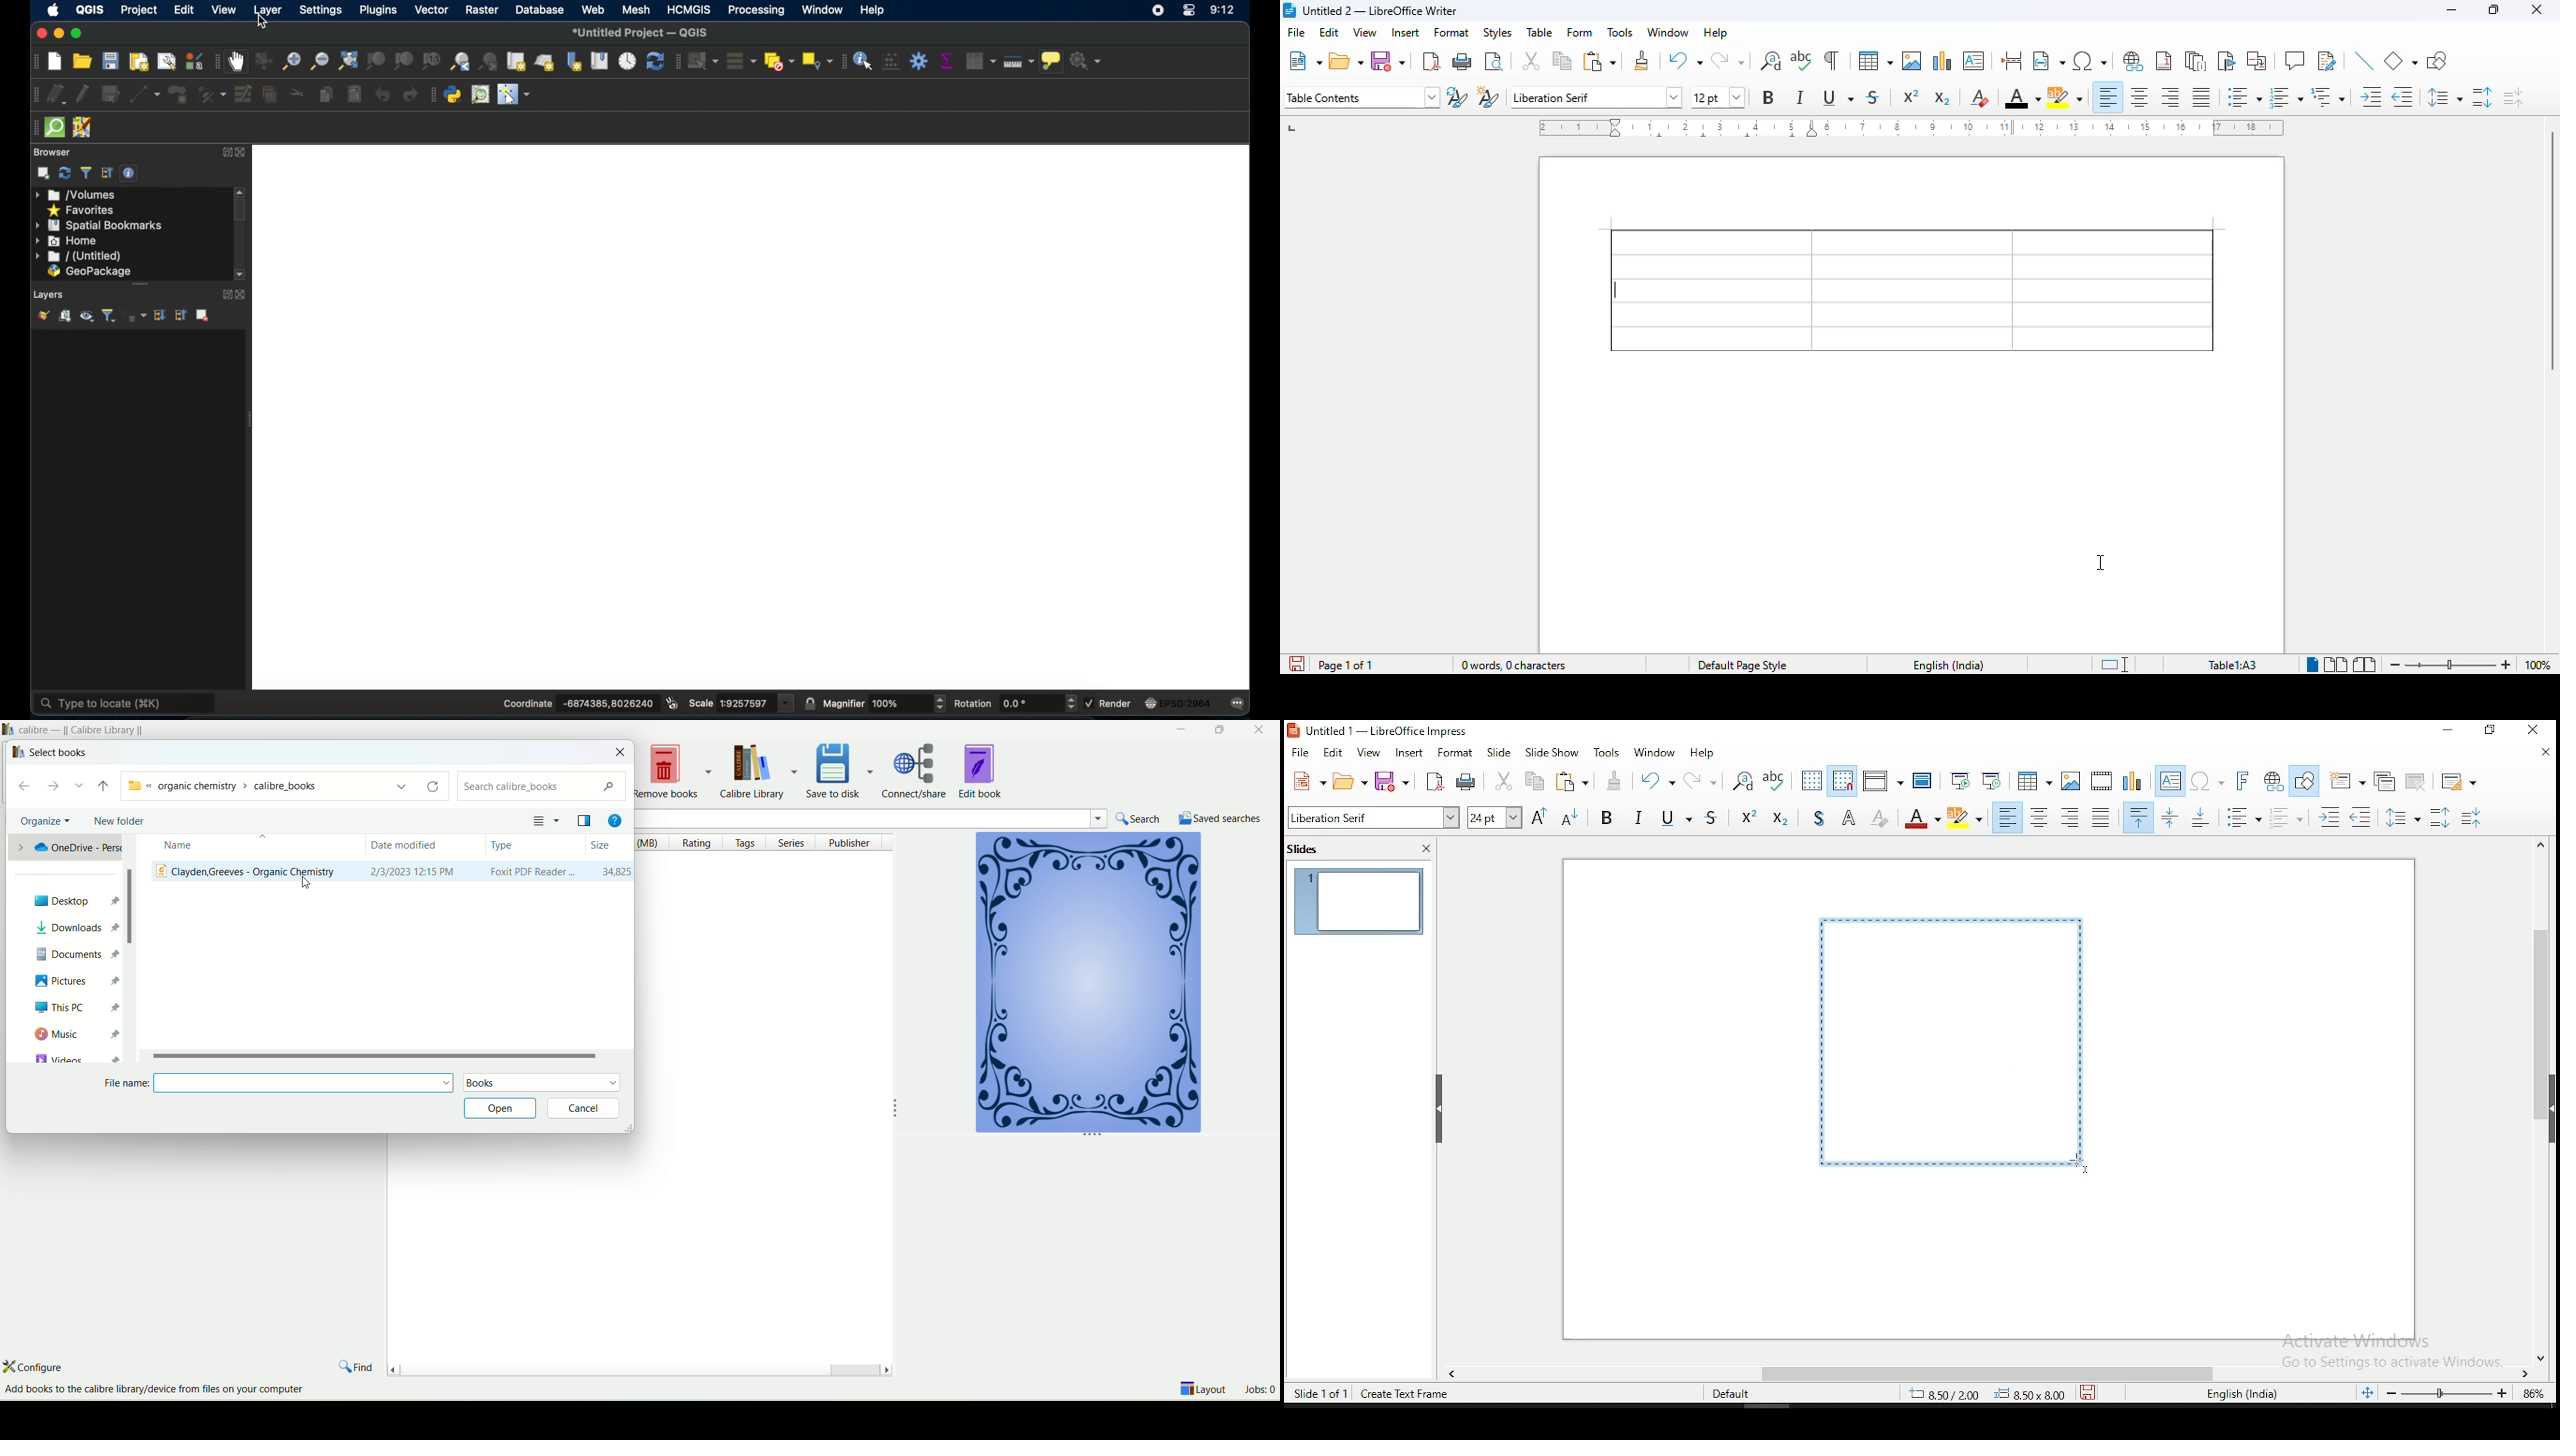 The height and width of the screenshot is (1456, 2576). I want to click on insert hyperlink, so click(2272, 780).